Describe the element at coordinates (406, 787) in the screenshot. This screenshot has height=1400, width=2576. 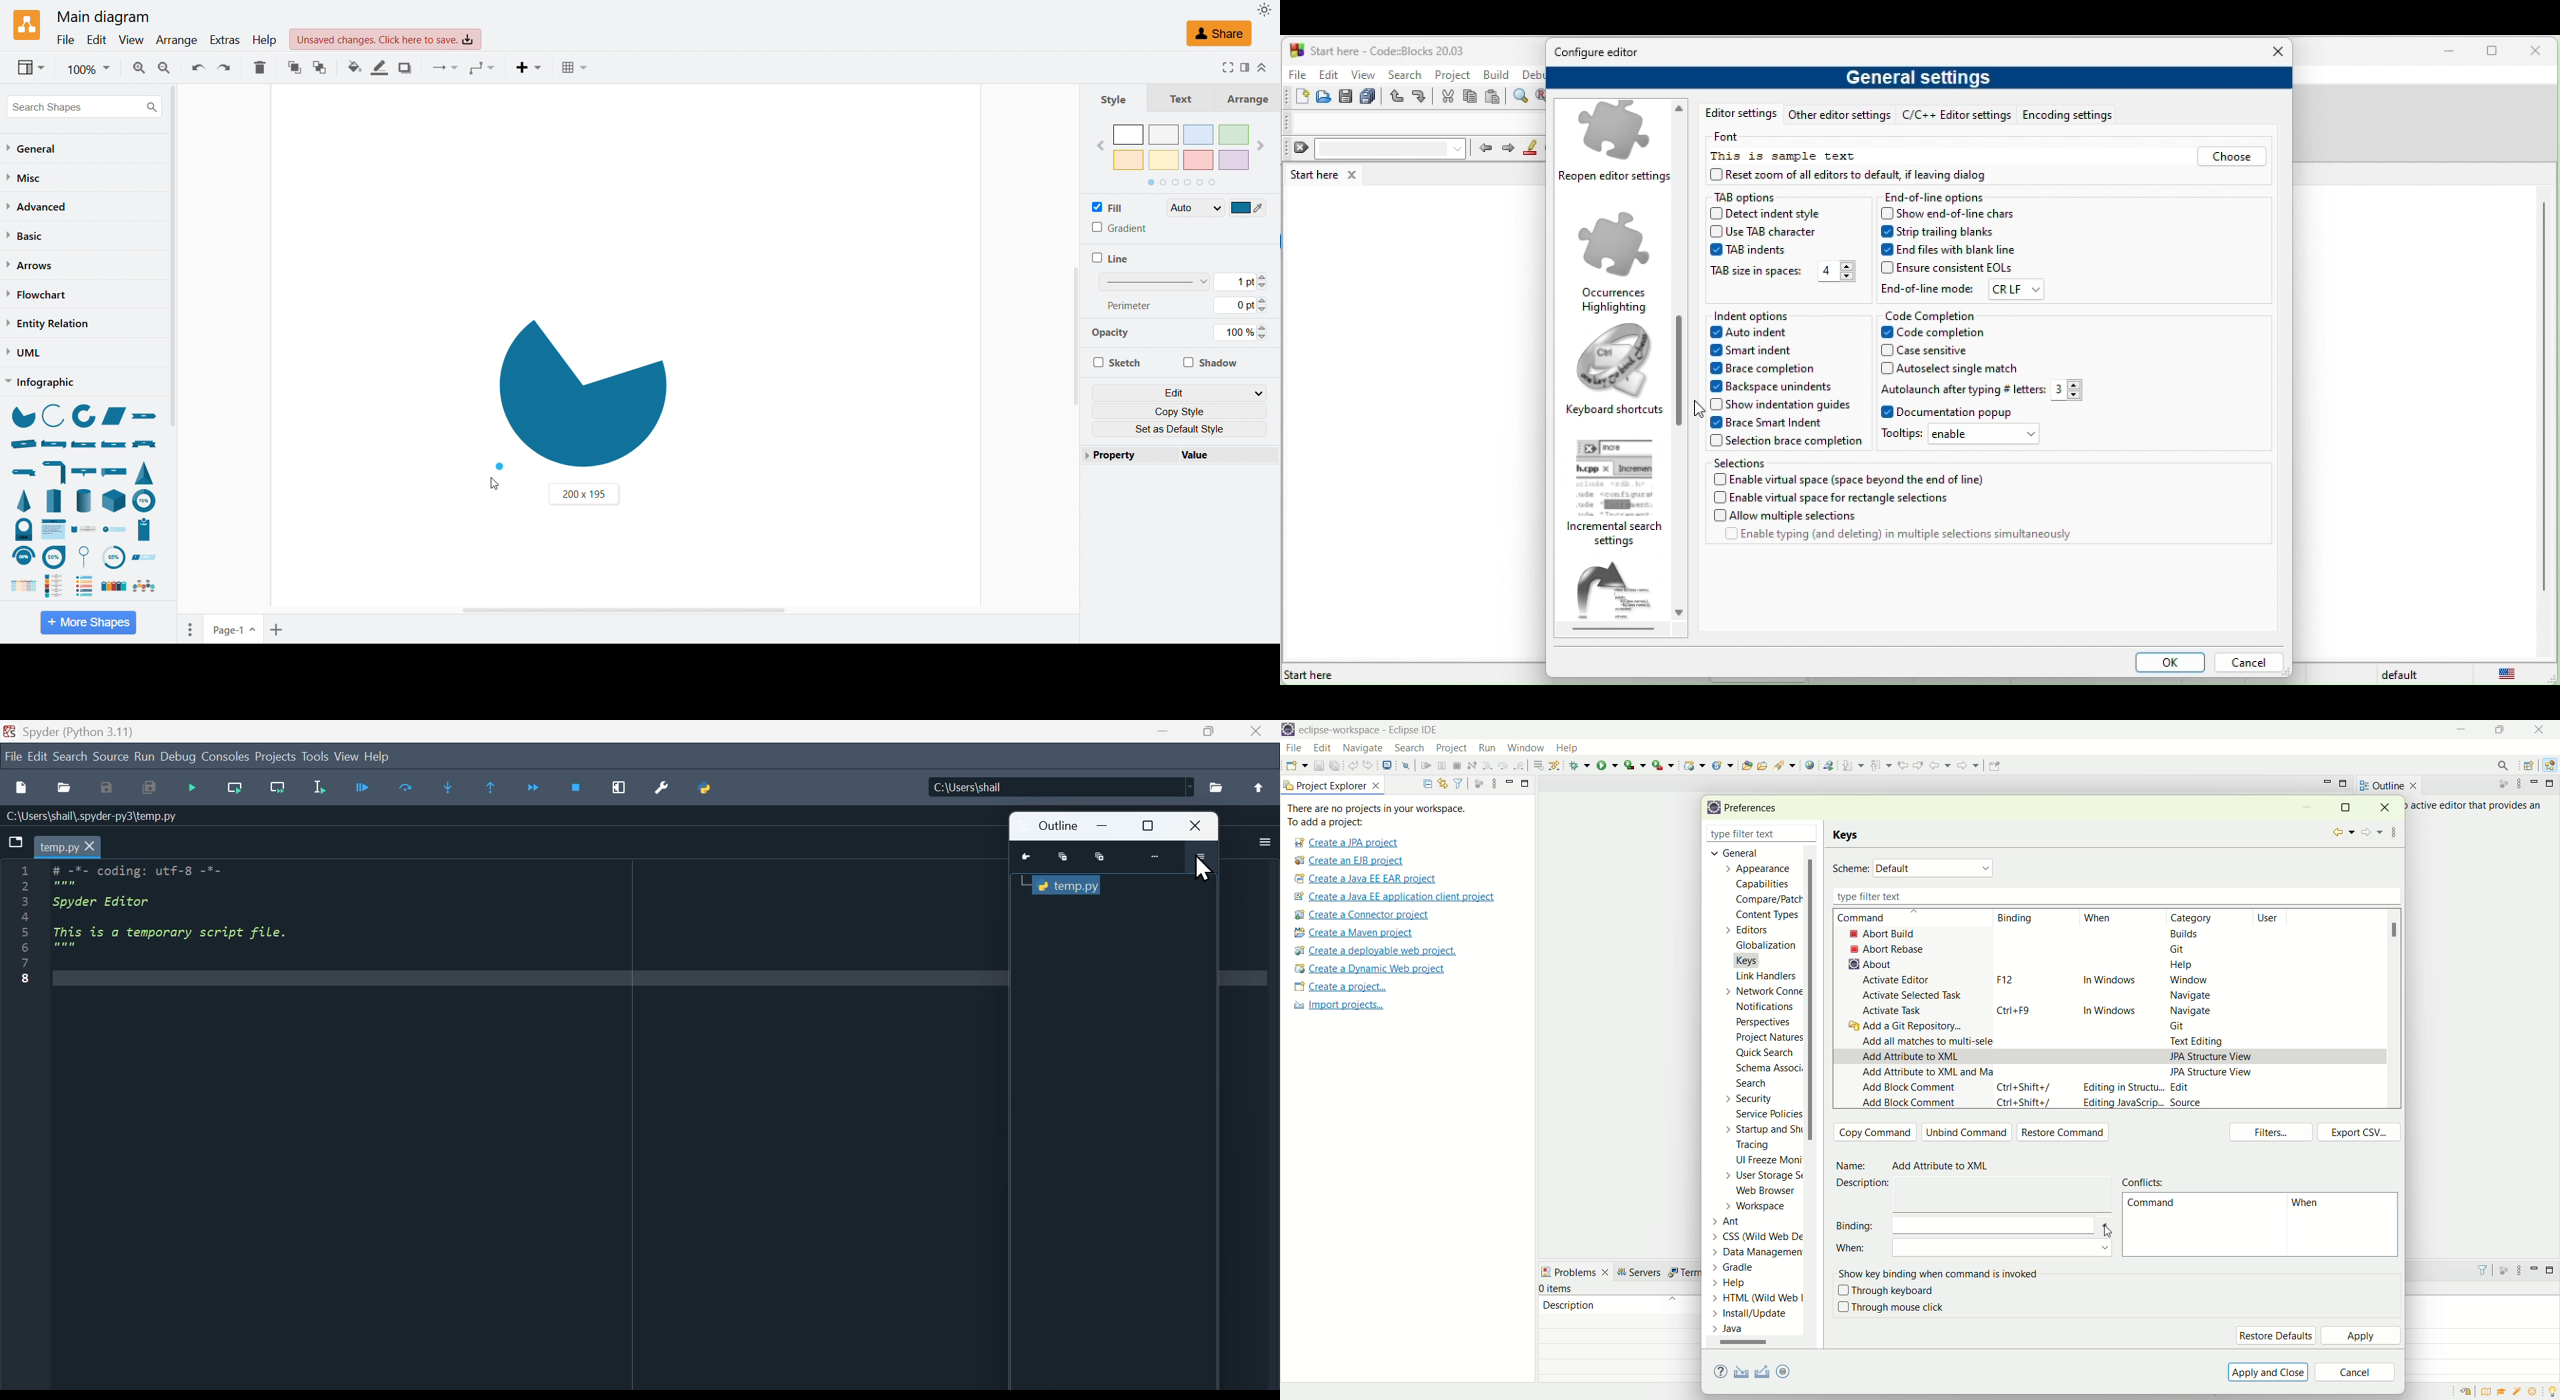
I see `Run Cell` at that location.